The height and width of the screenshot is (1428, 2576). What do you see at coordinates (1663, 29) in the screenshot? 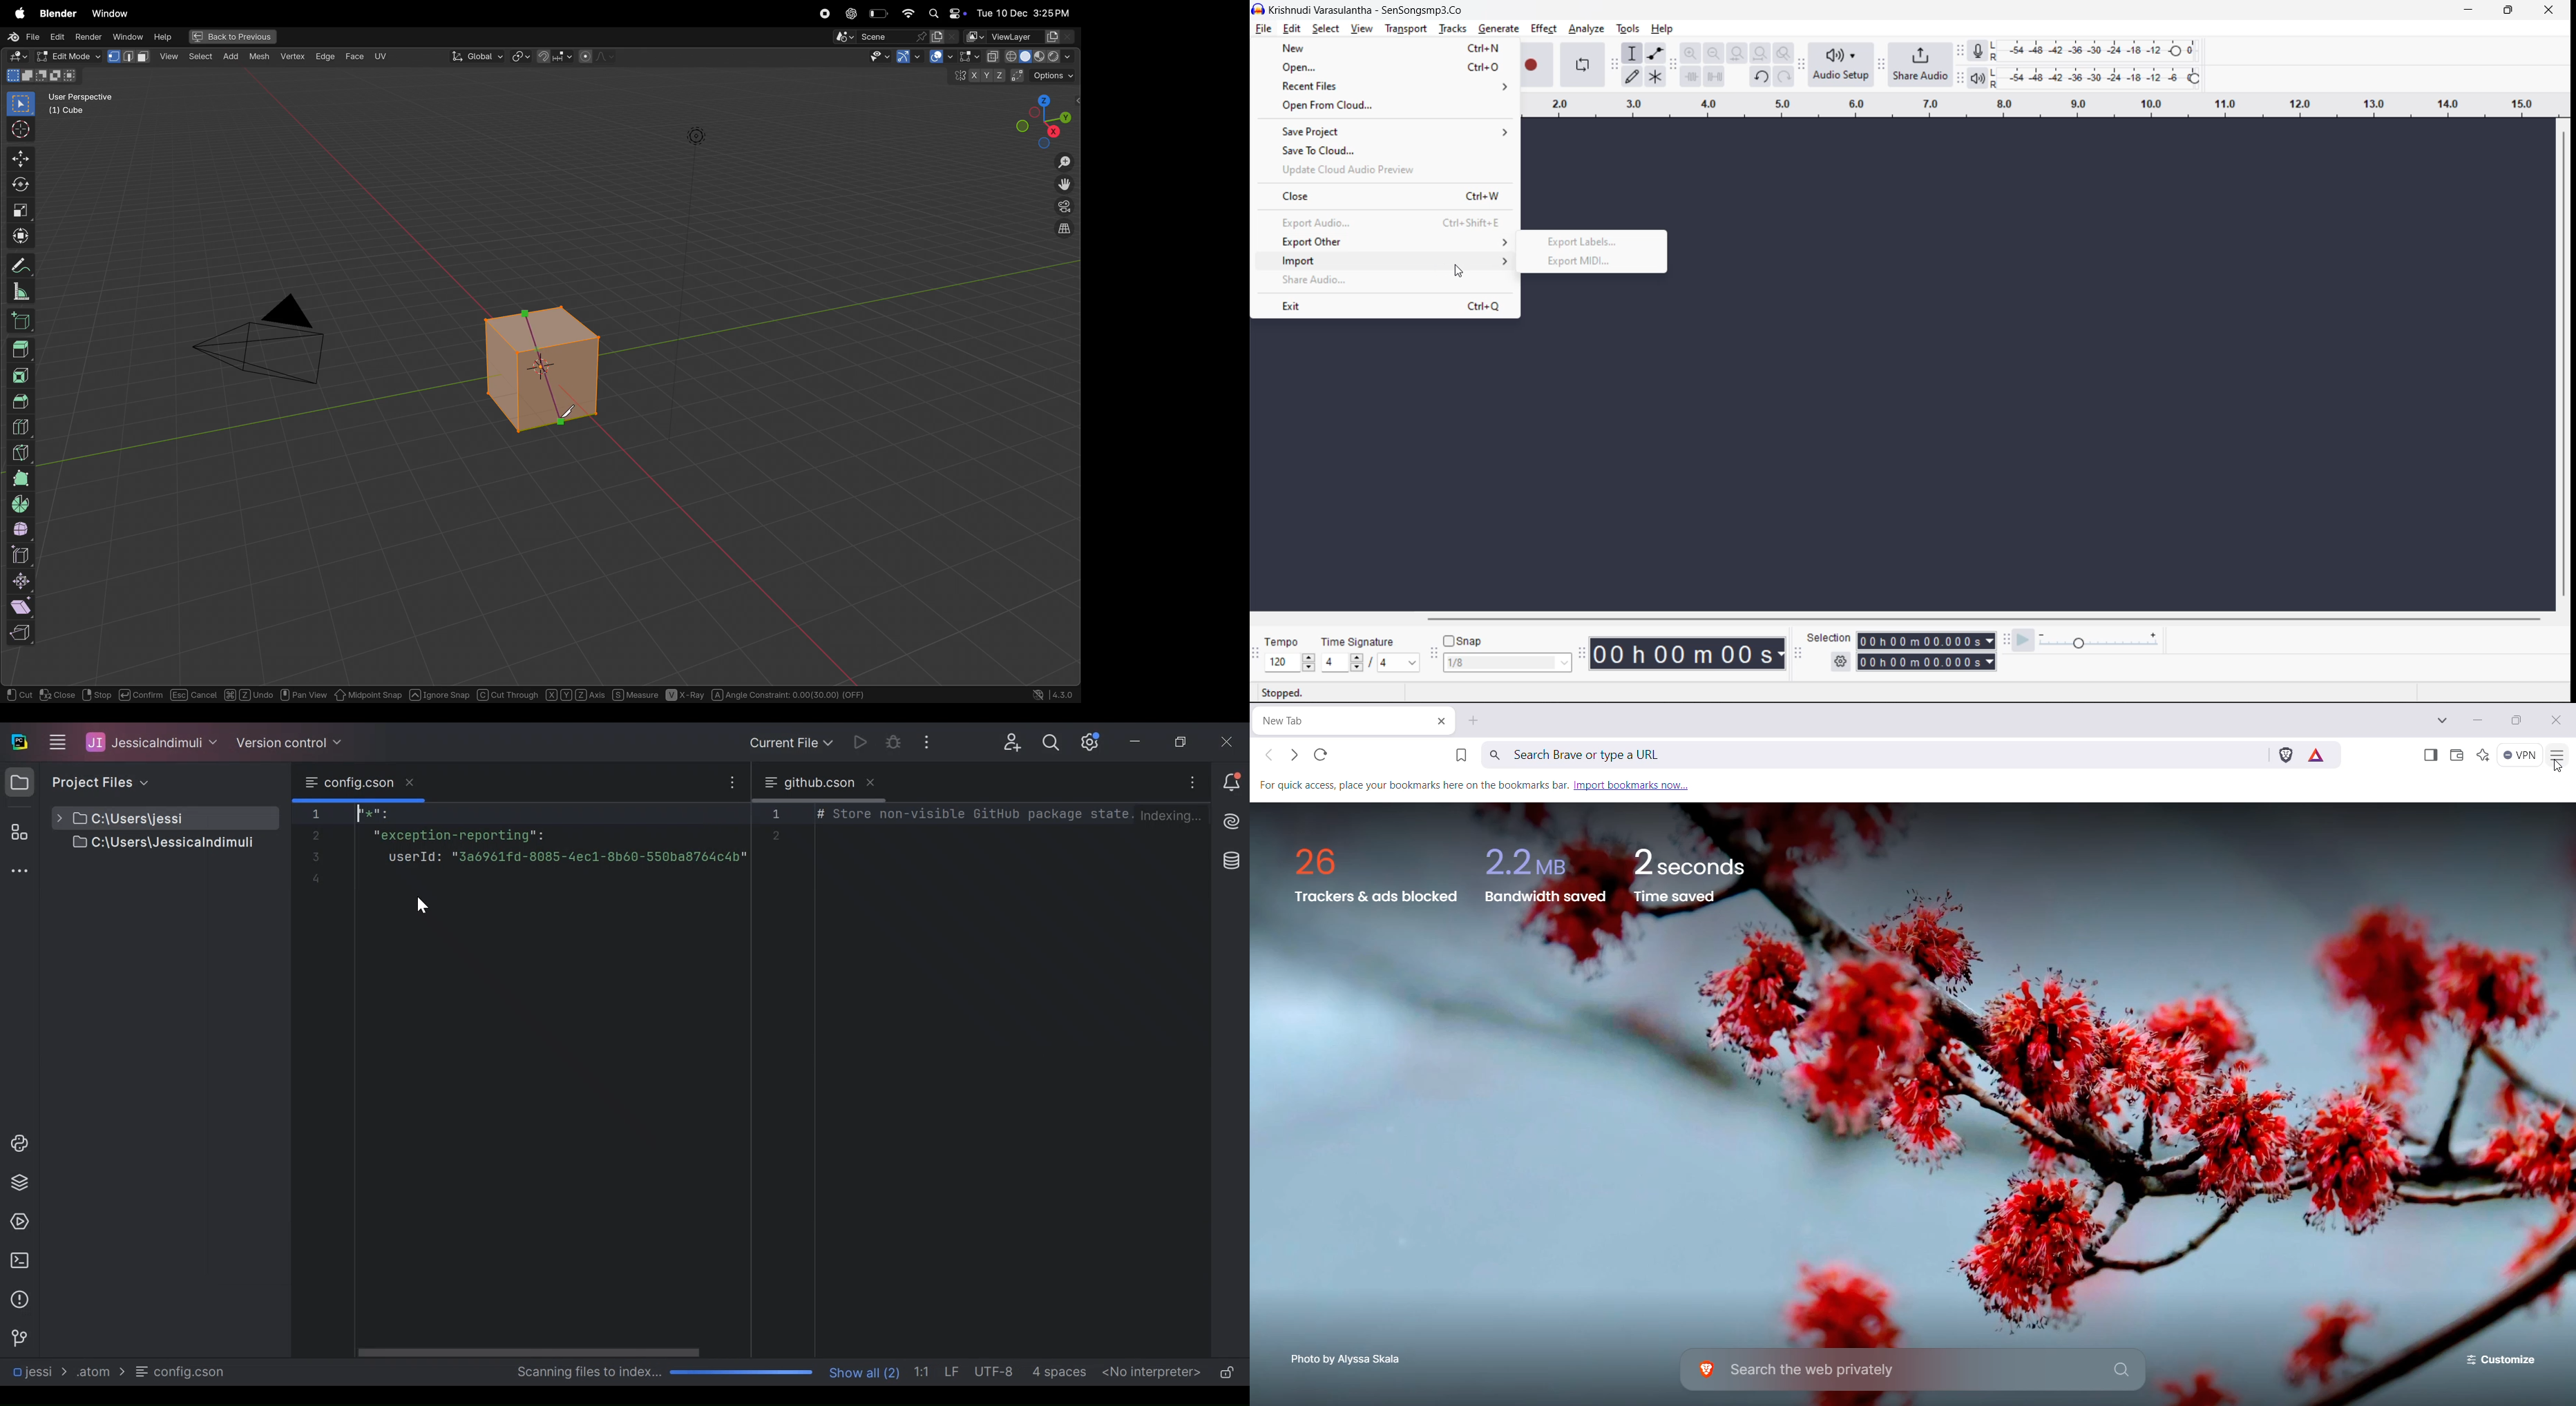
I see `help` at bounding box center [1663, 29].